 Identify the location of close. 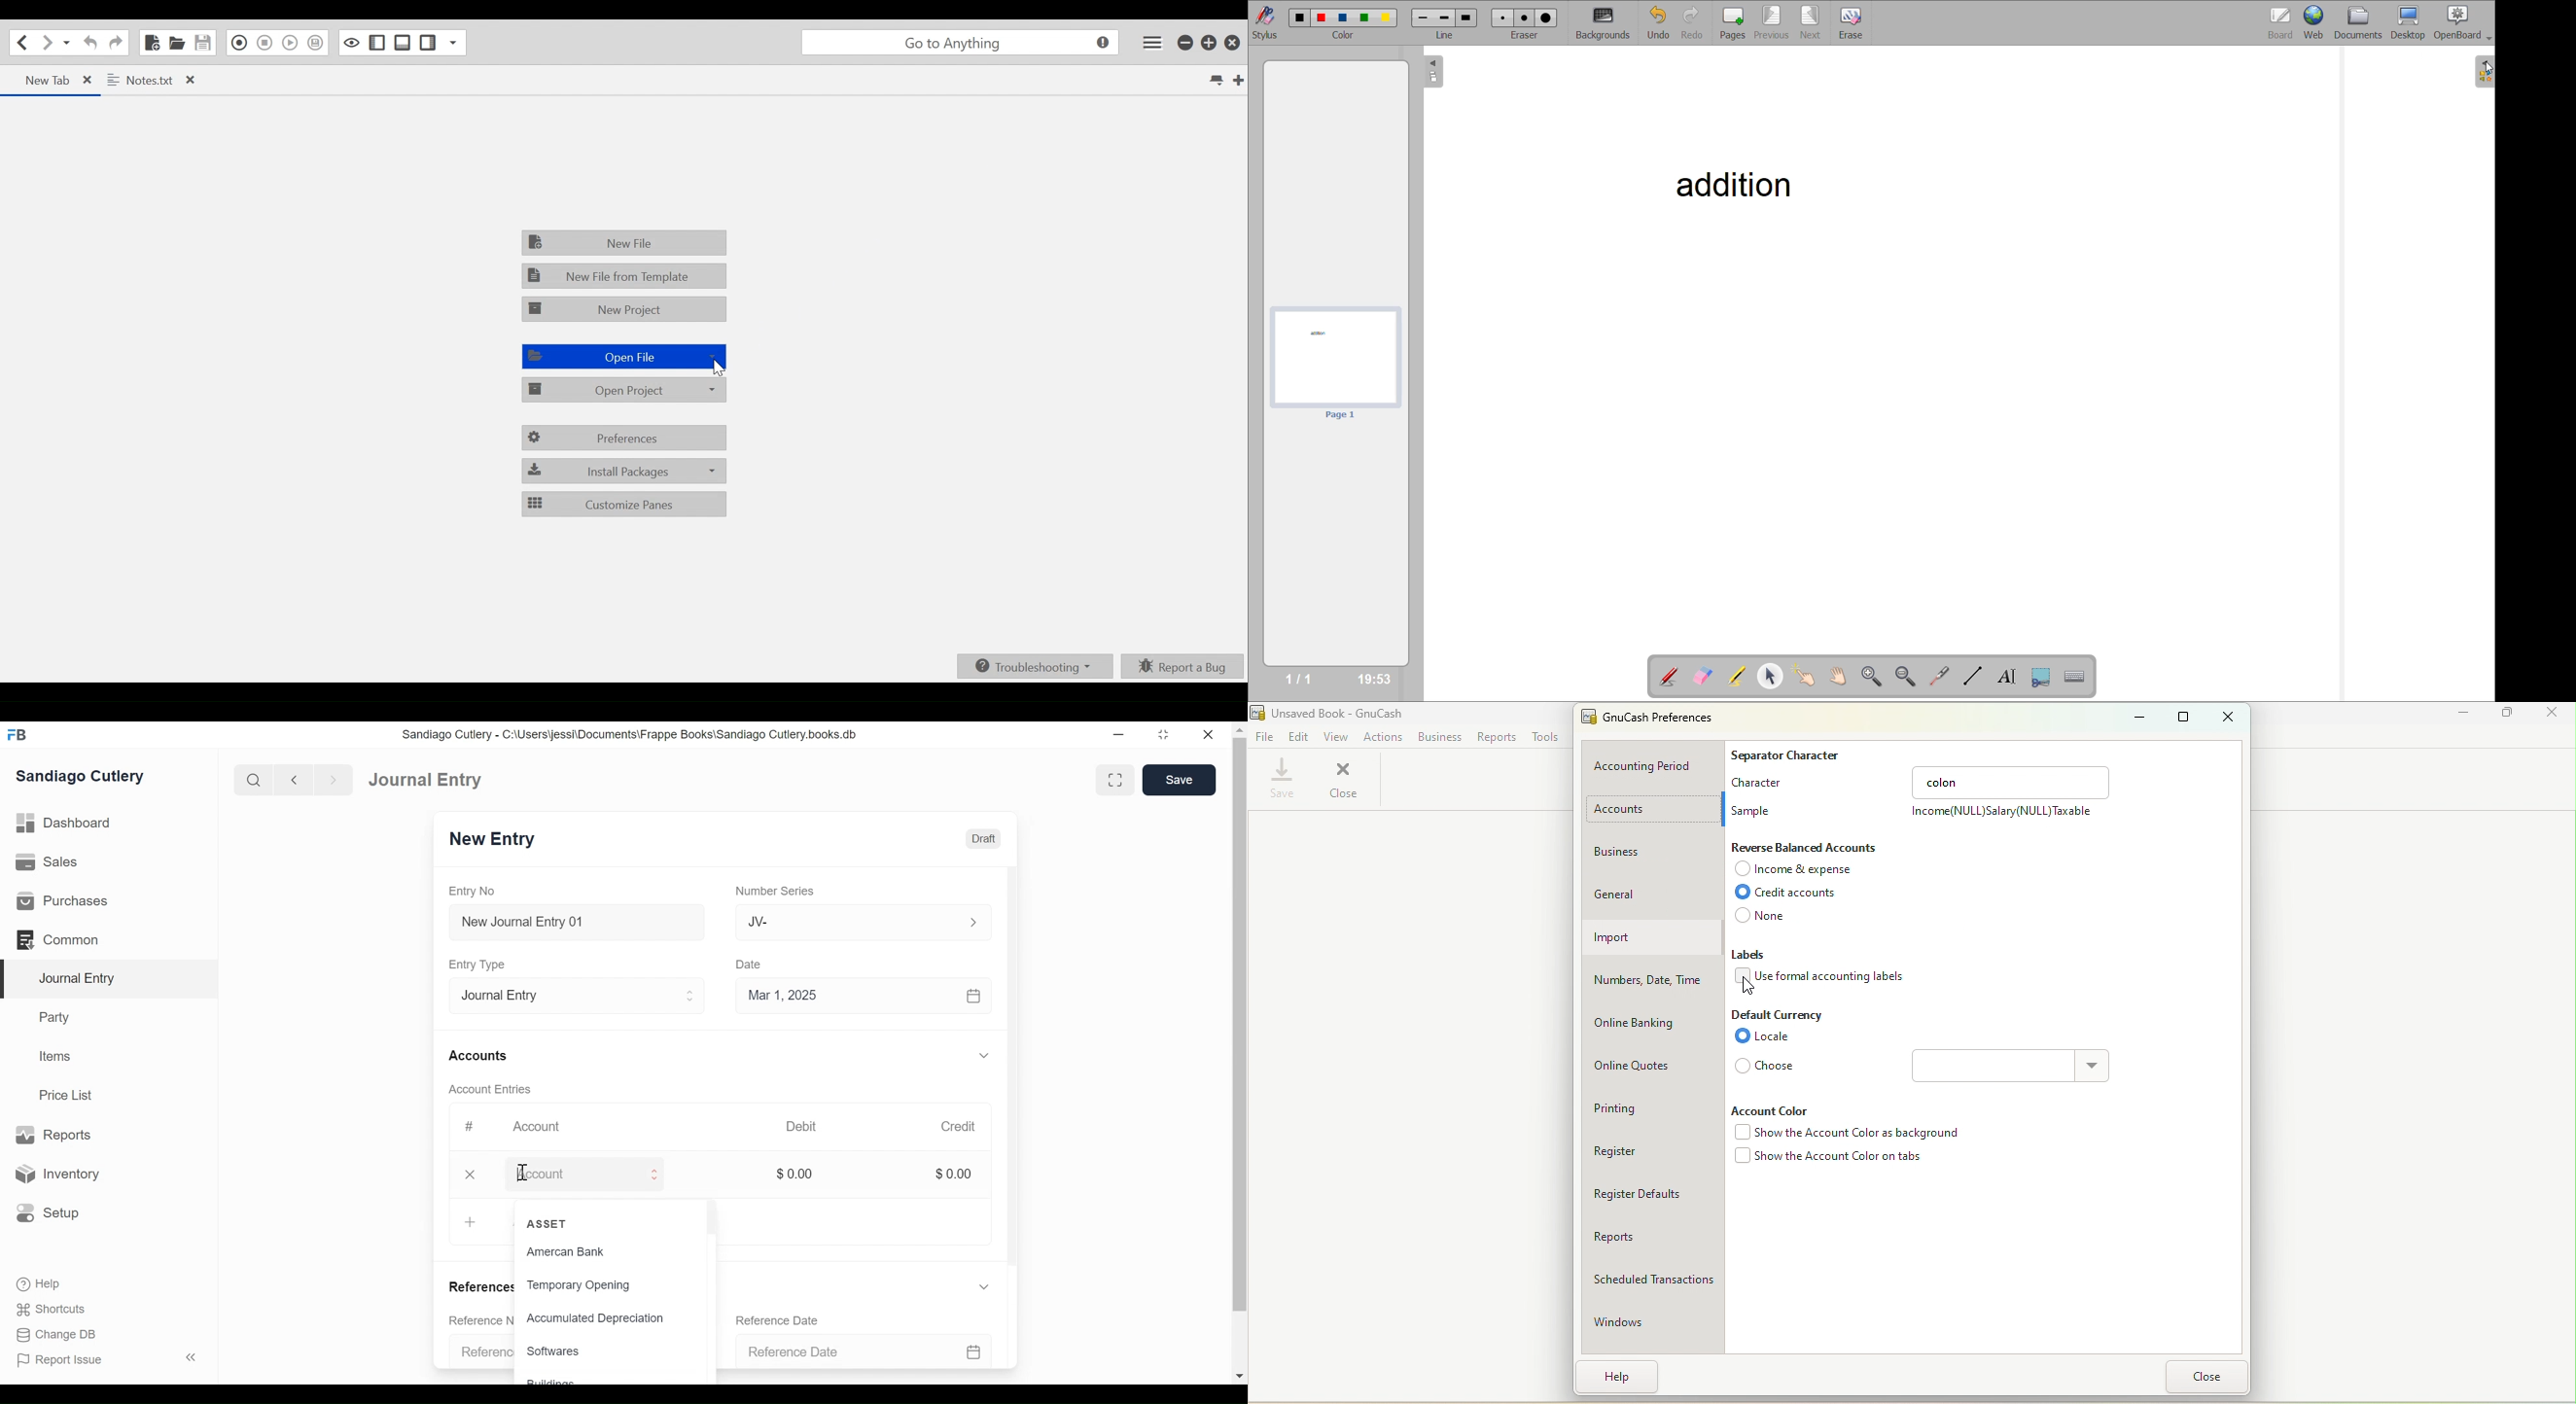
(2551, 713).